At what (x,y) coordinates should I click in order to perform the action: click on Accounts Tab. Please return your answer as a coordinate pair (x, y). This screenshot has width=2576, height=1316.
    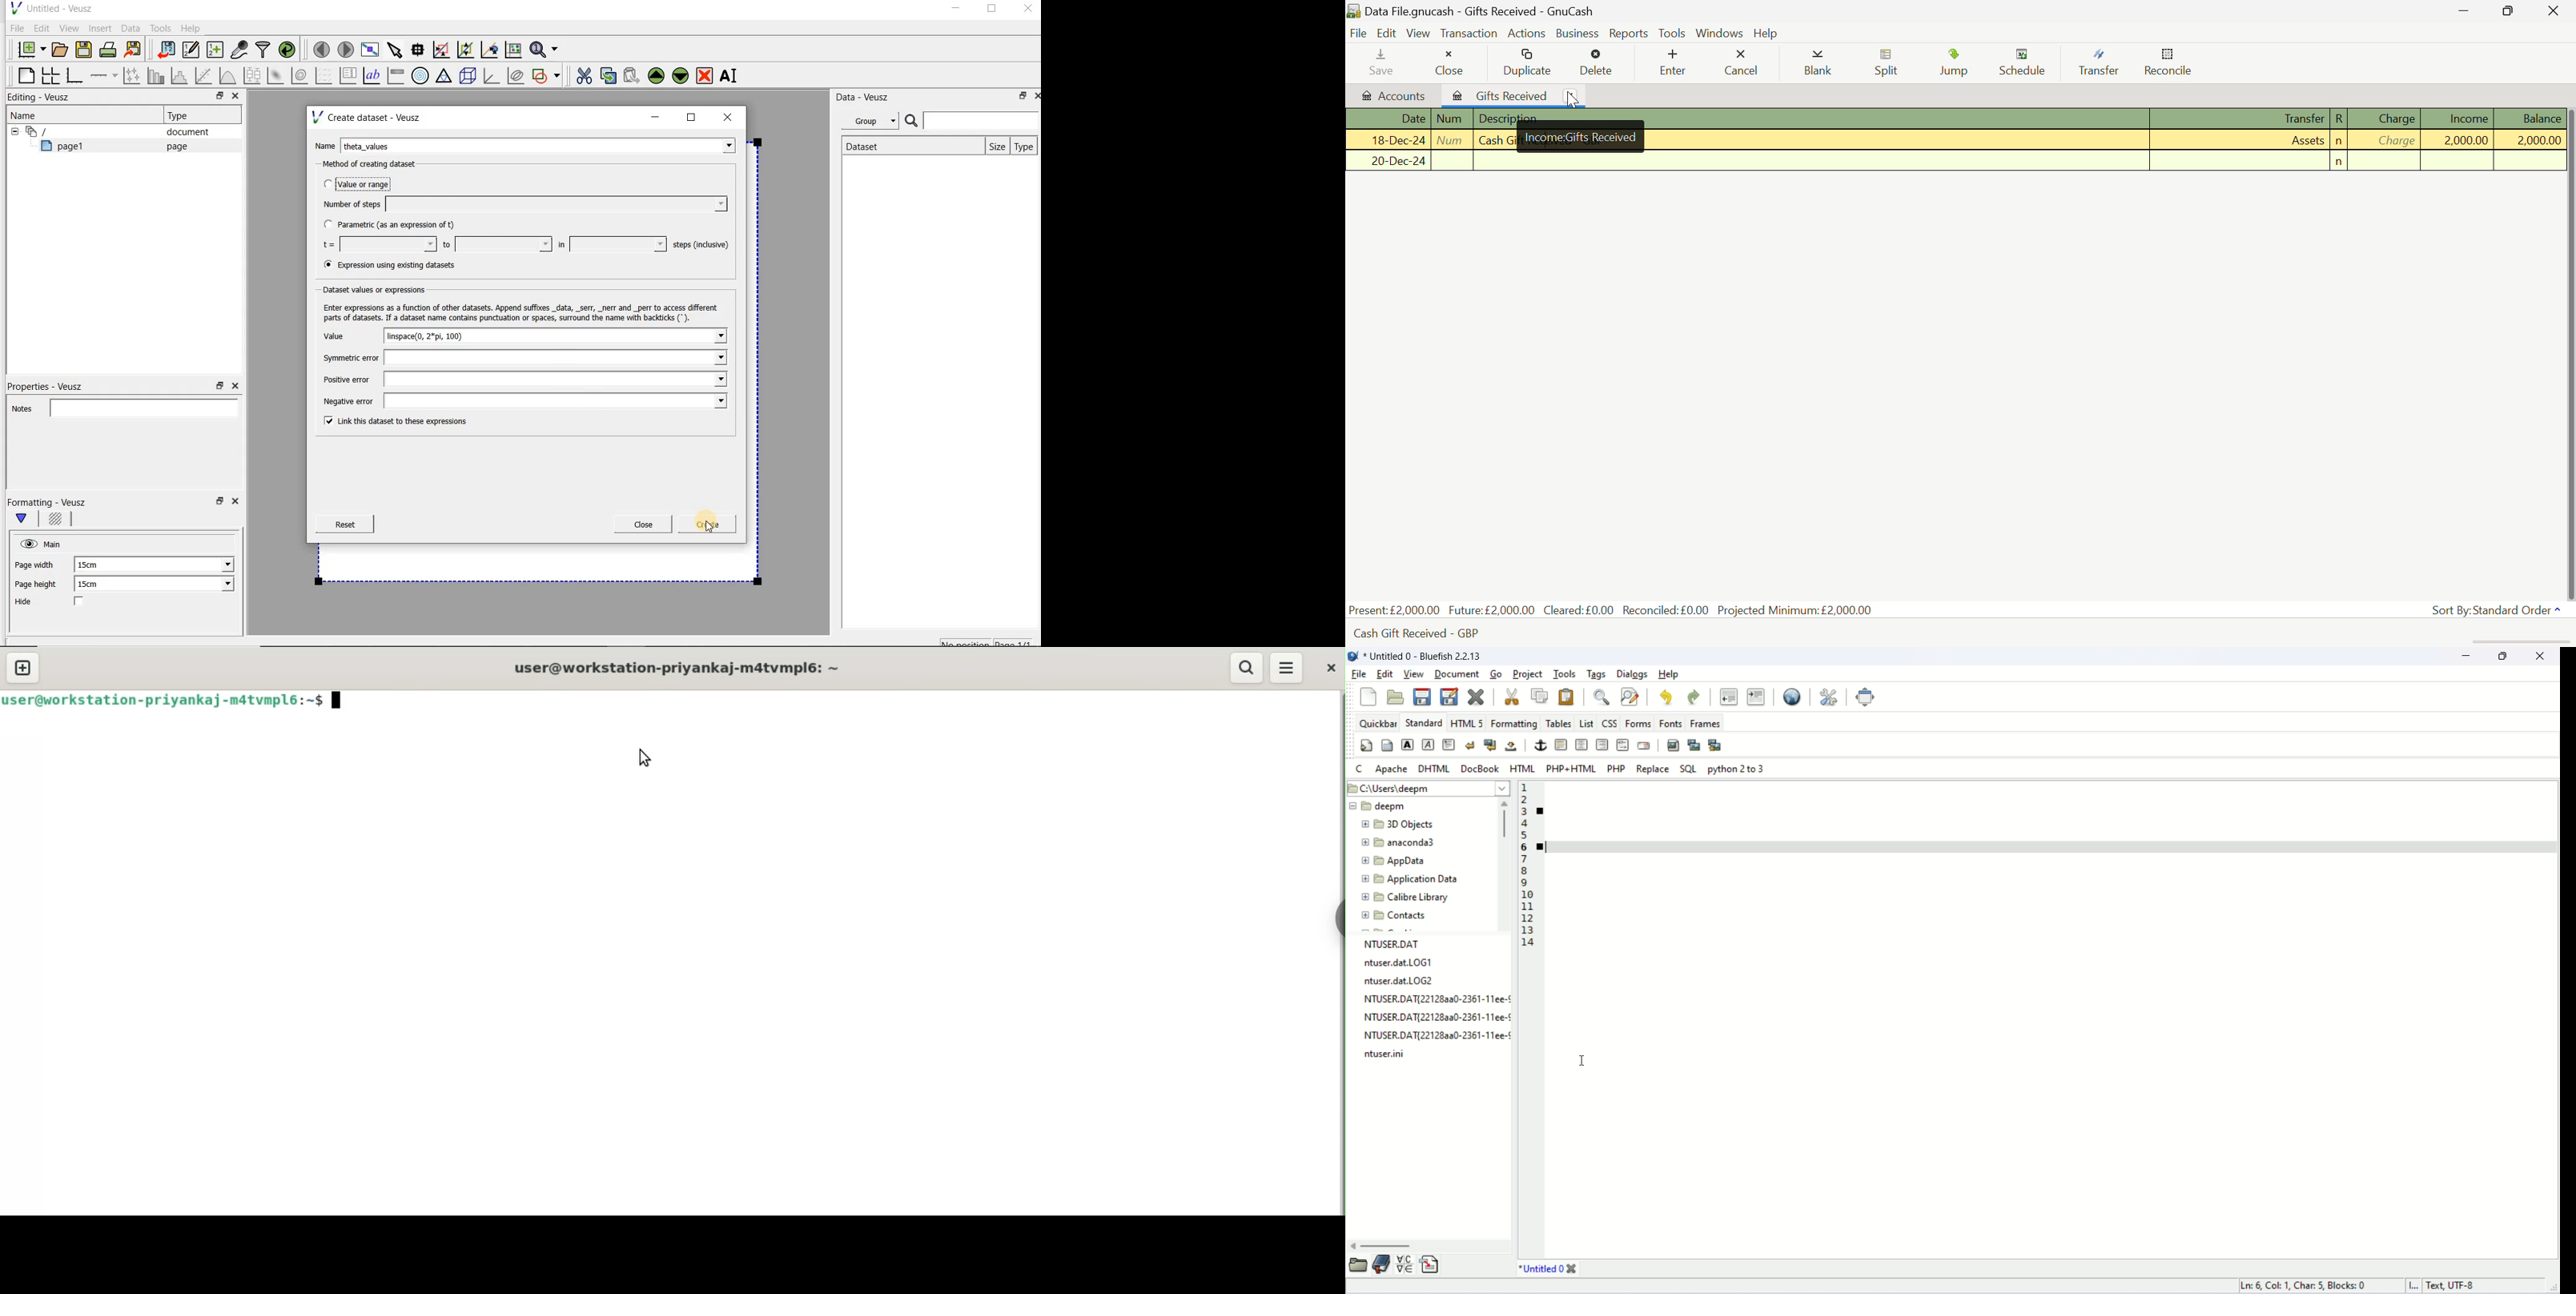
    Looking at the image, I should click on (1391, 94).